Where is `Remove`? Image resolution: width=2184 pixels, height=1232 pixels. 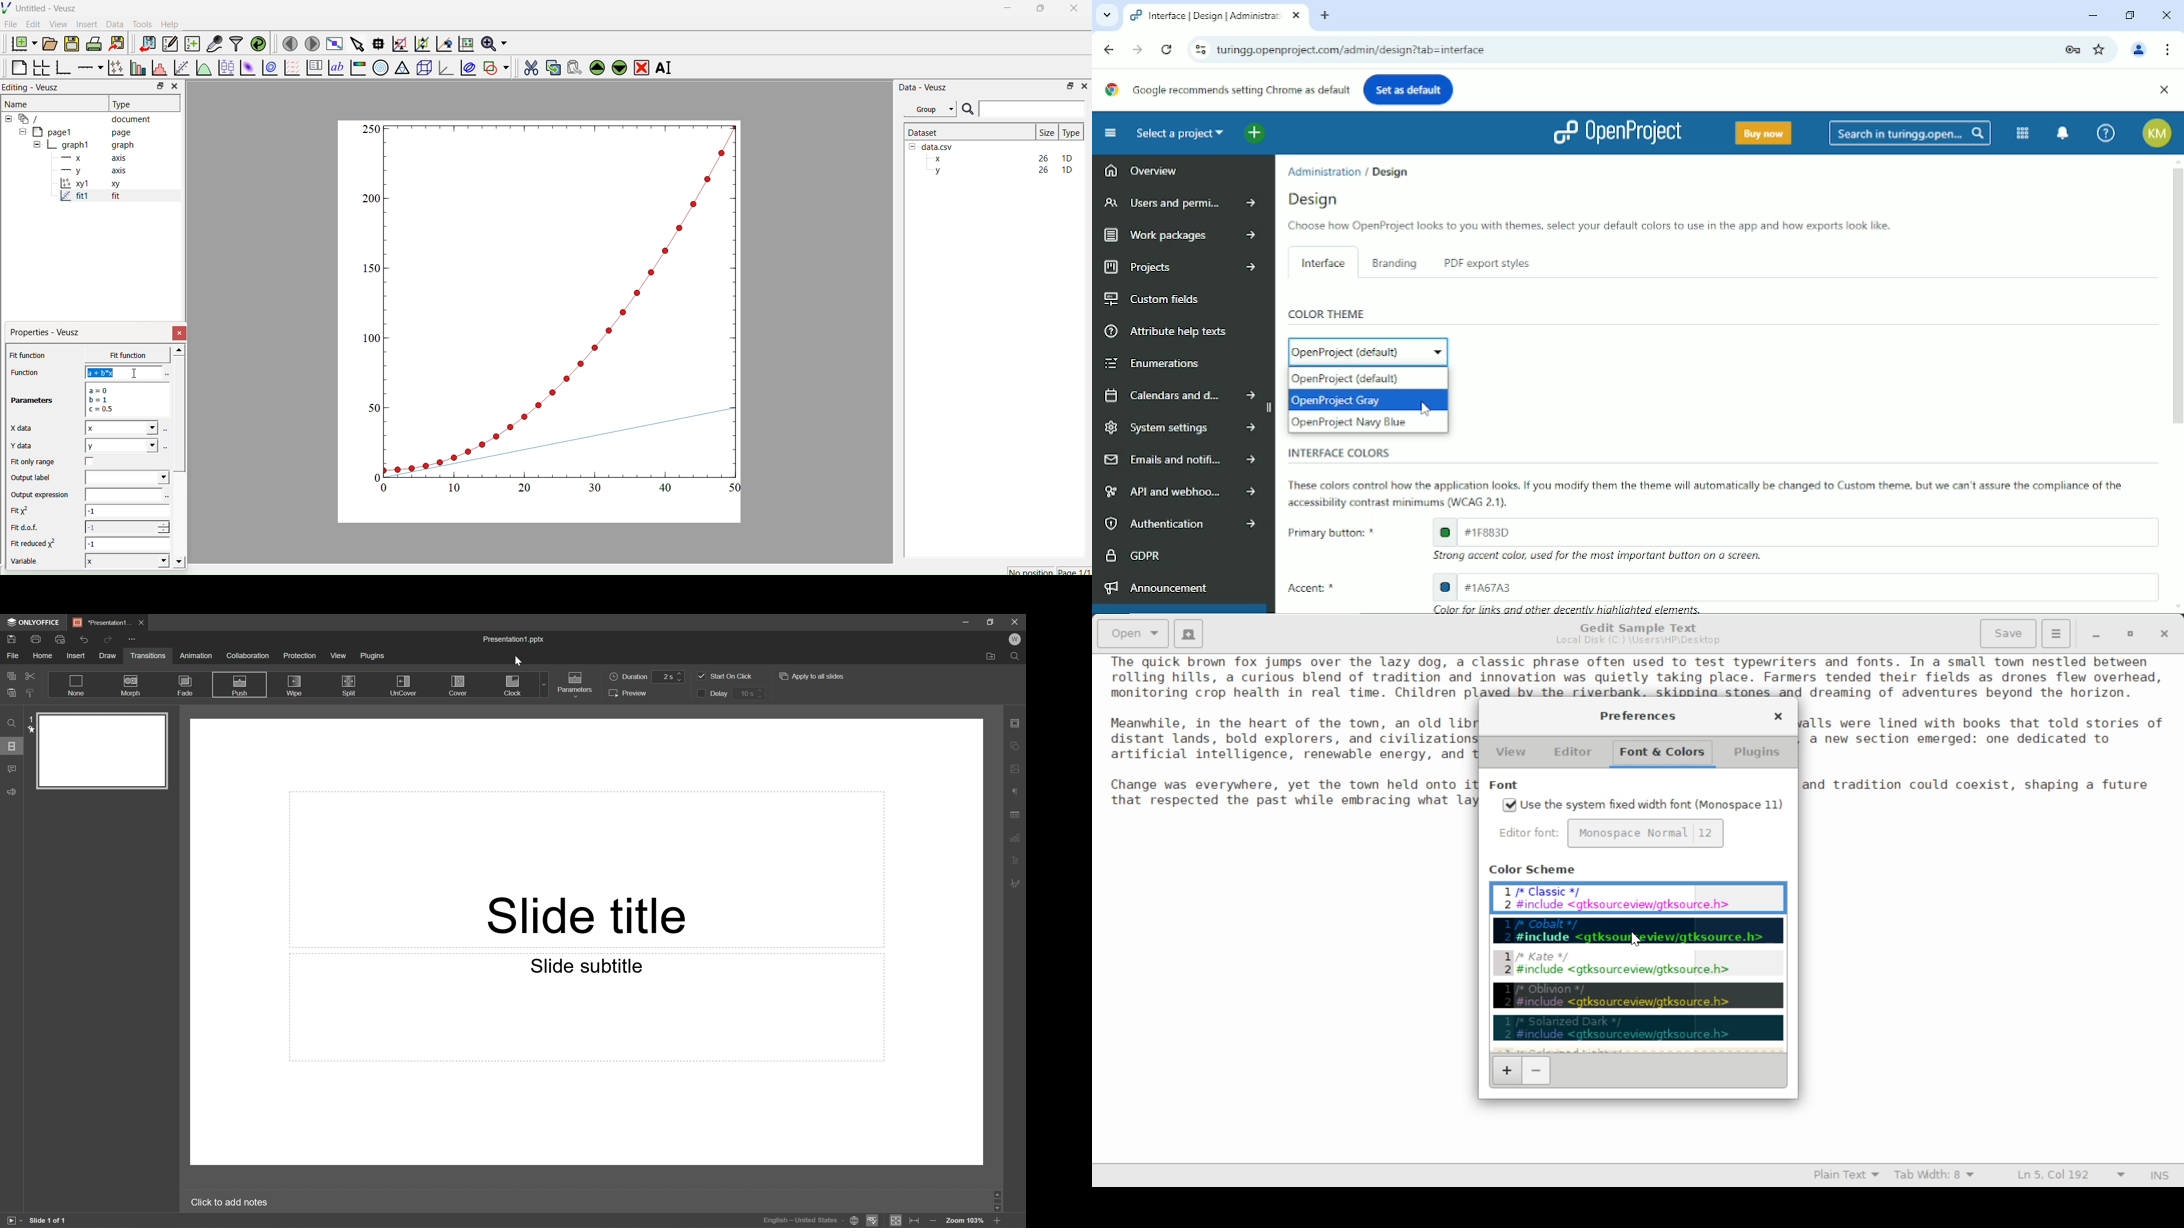
Remove is located at coordinates (641, 67).